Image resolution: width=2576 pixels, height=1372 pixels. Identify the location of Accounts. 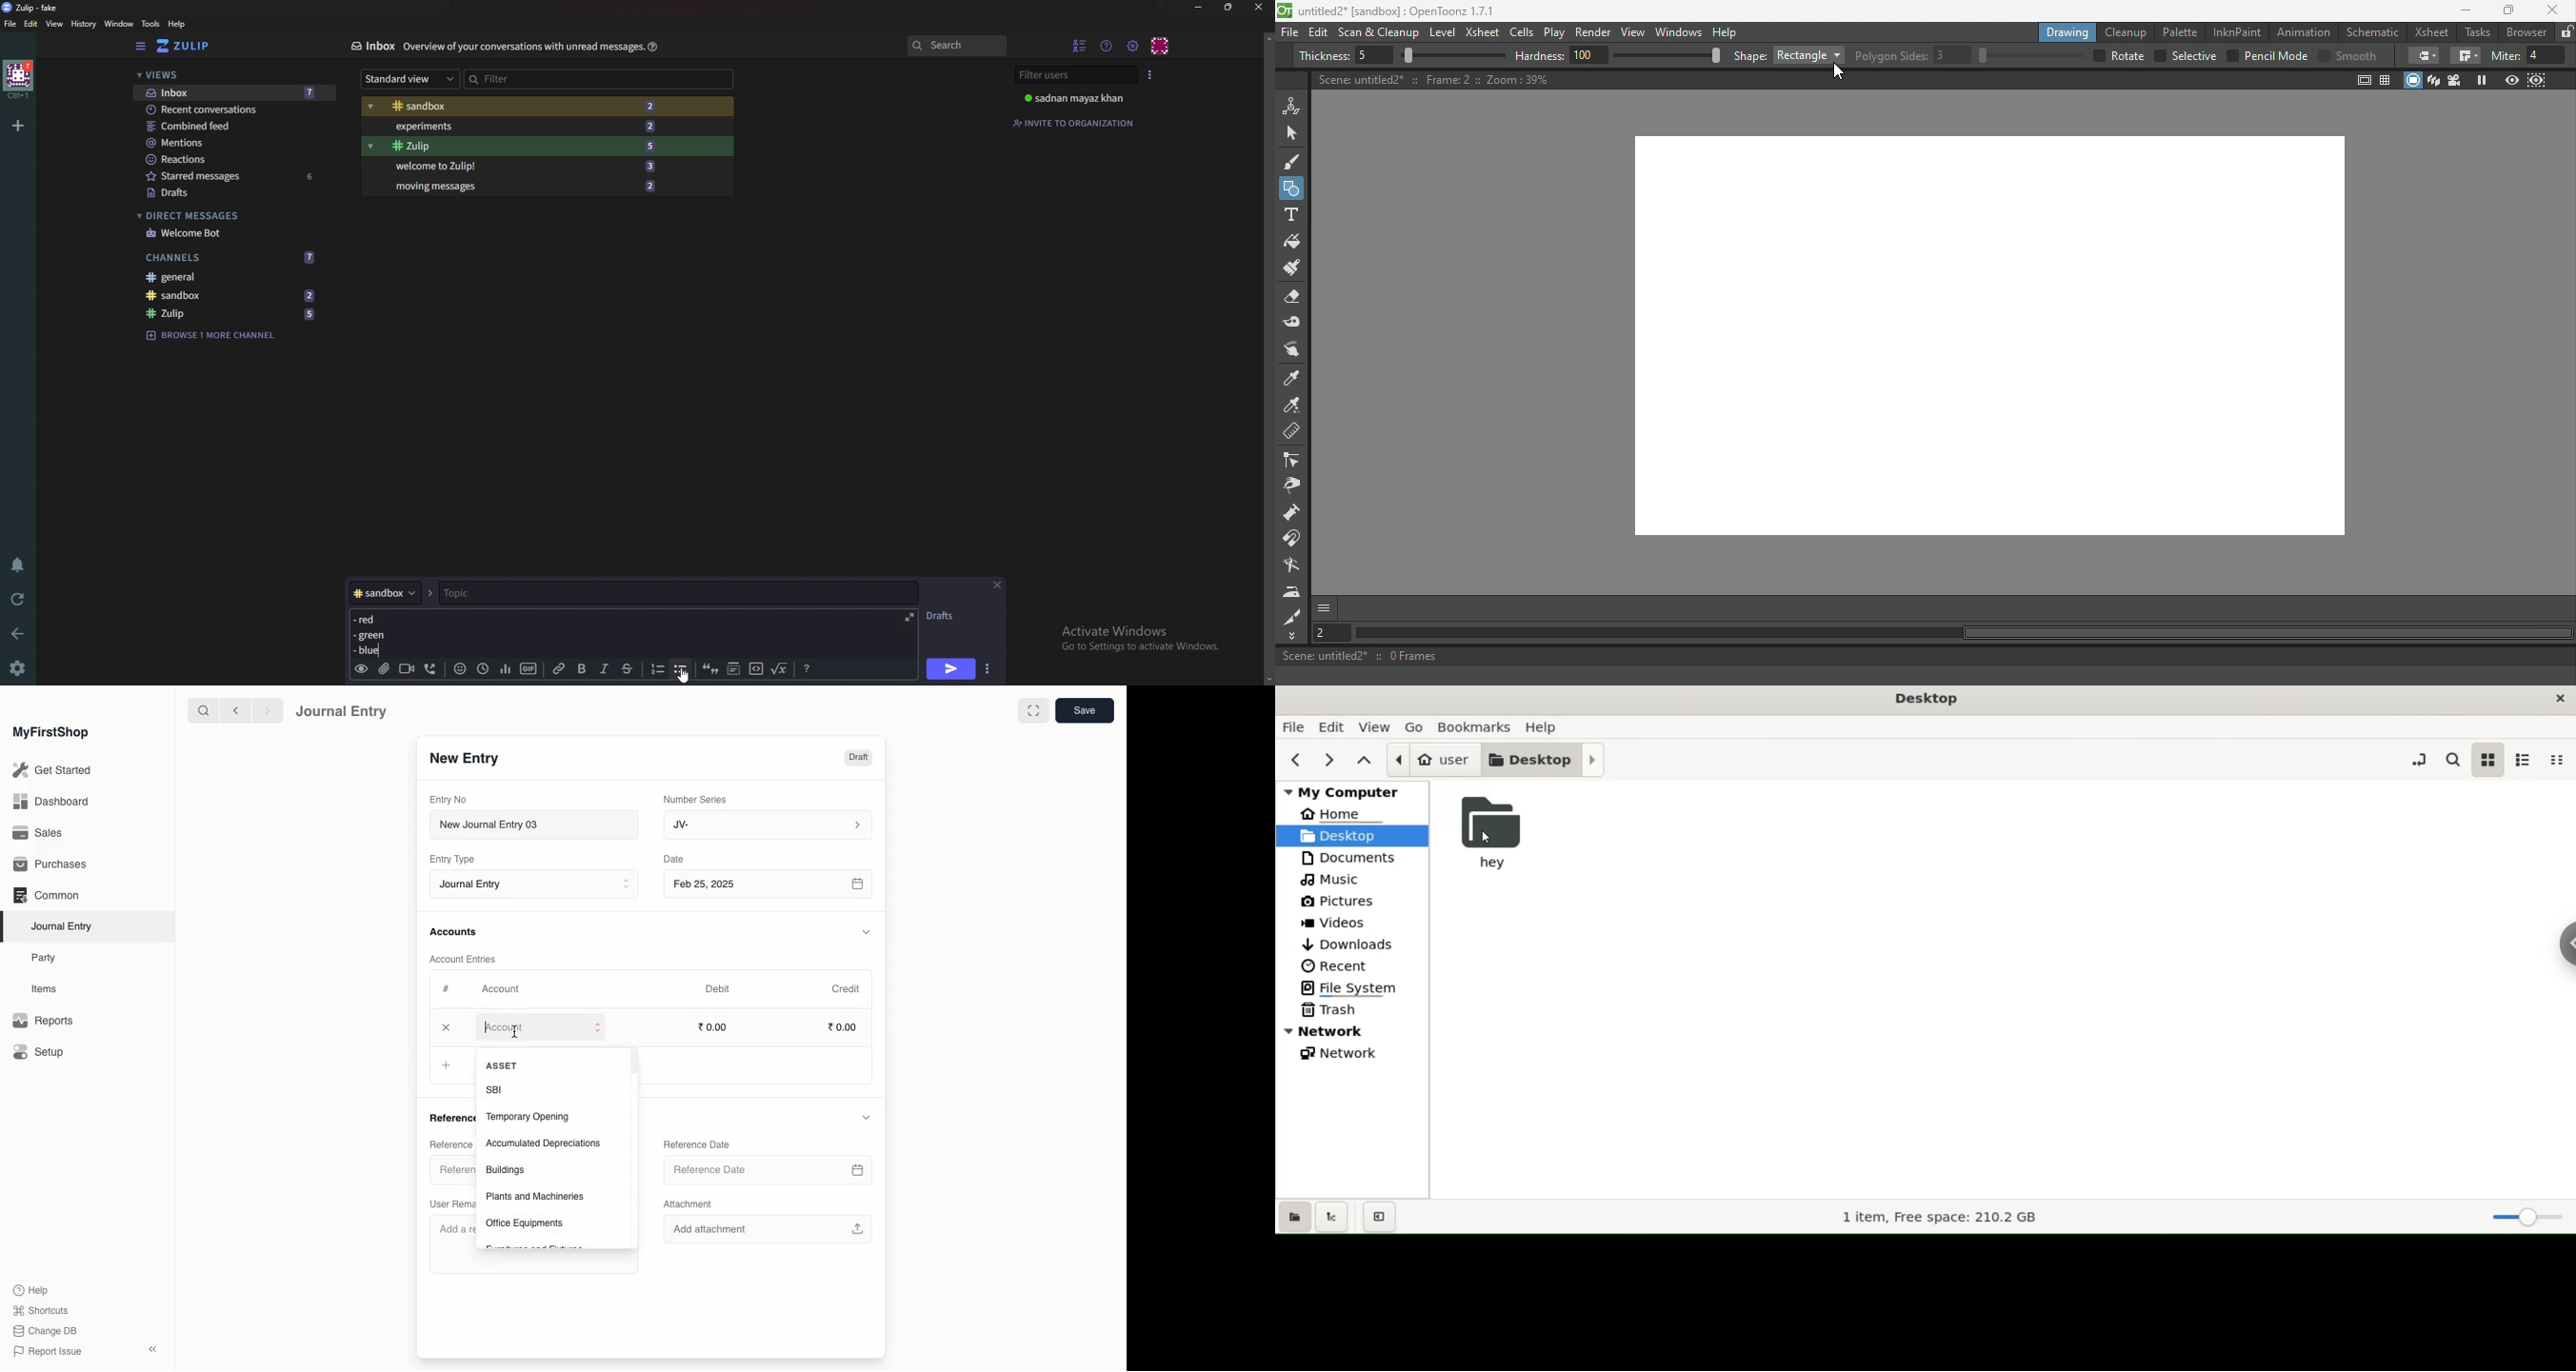
(455, 932).